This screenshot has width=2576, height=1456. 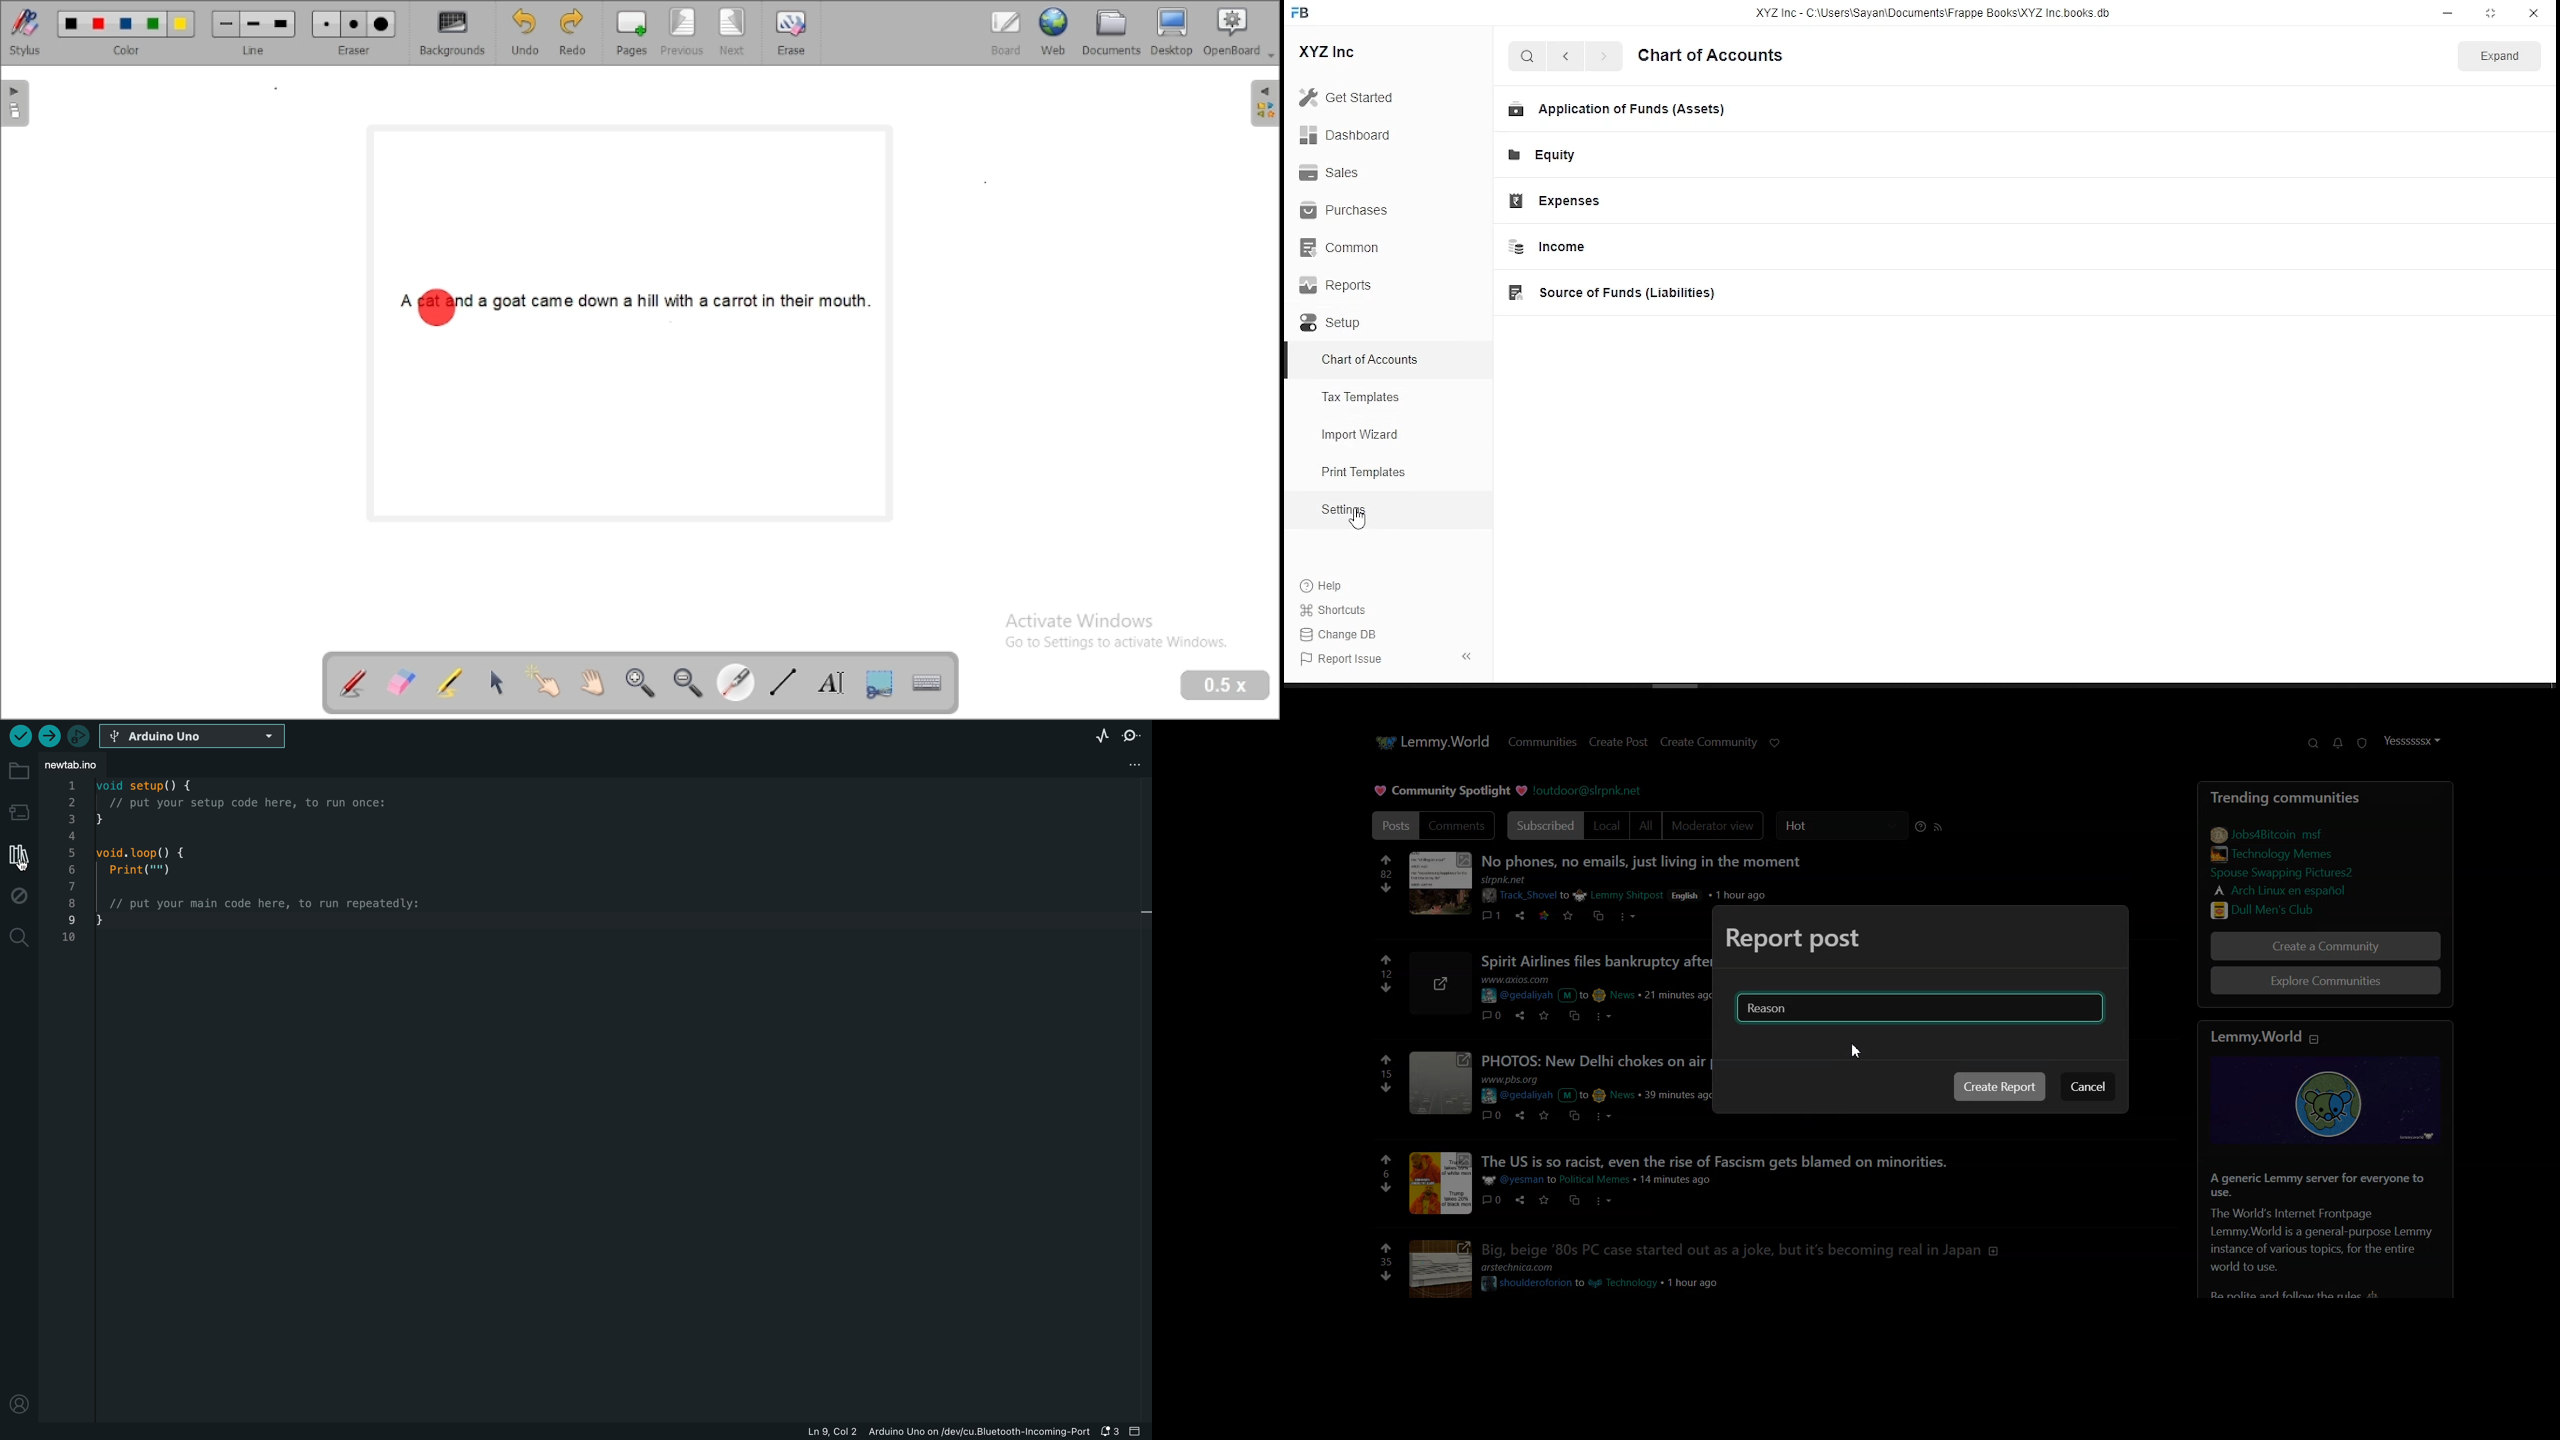 What do you see at coordinates (2493, 14) in the screenshot?
I see `Maximize` at bounding box center [2493, 14].